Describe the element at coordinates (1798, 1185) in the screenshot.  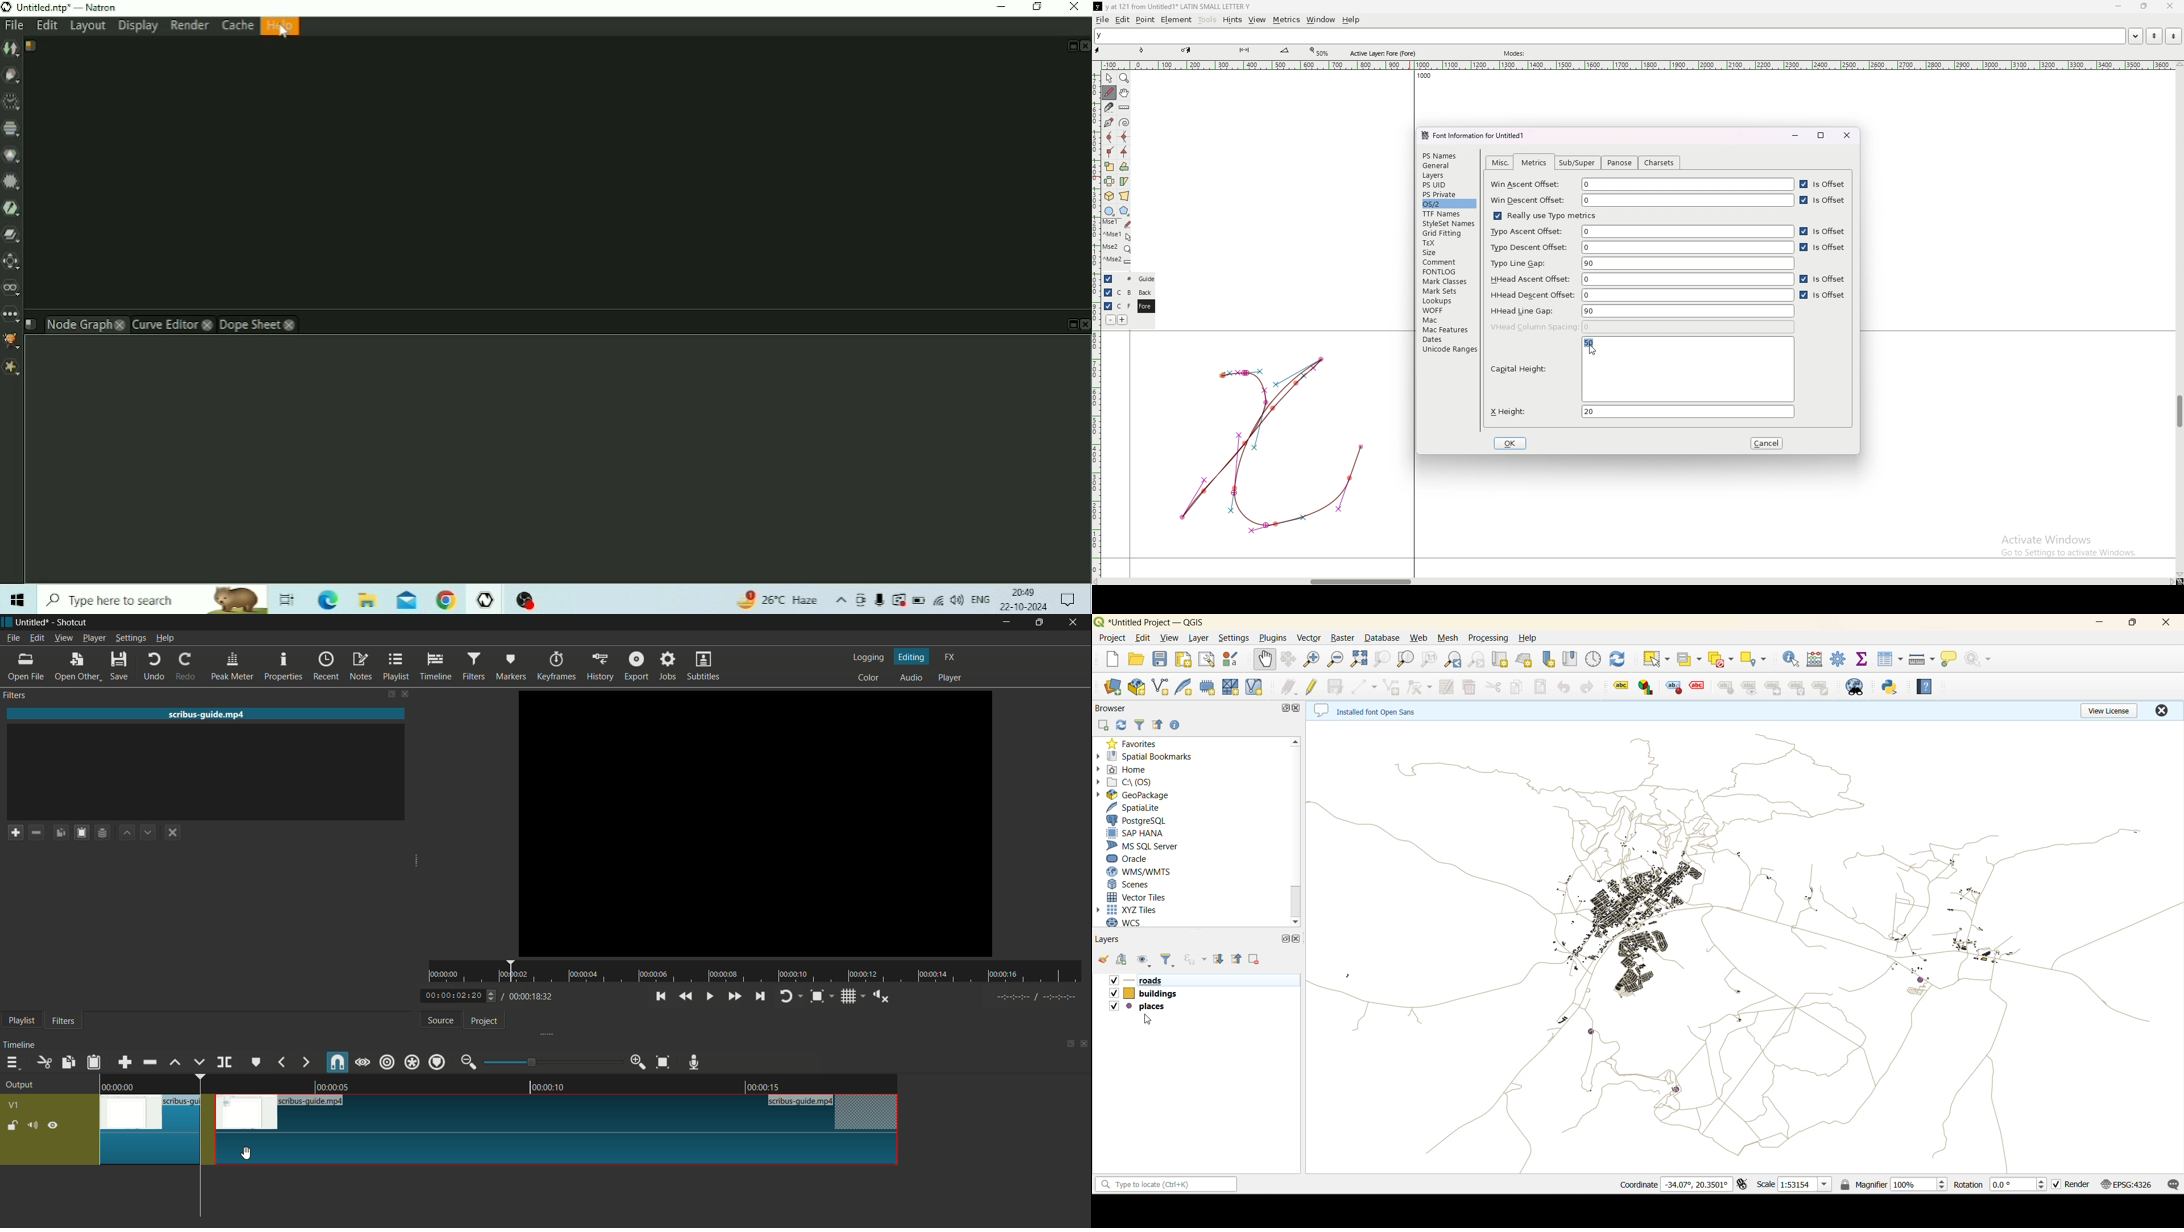
I see `scale` at that location.